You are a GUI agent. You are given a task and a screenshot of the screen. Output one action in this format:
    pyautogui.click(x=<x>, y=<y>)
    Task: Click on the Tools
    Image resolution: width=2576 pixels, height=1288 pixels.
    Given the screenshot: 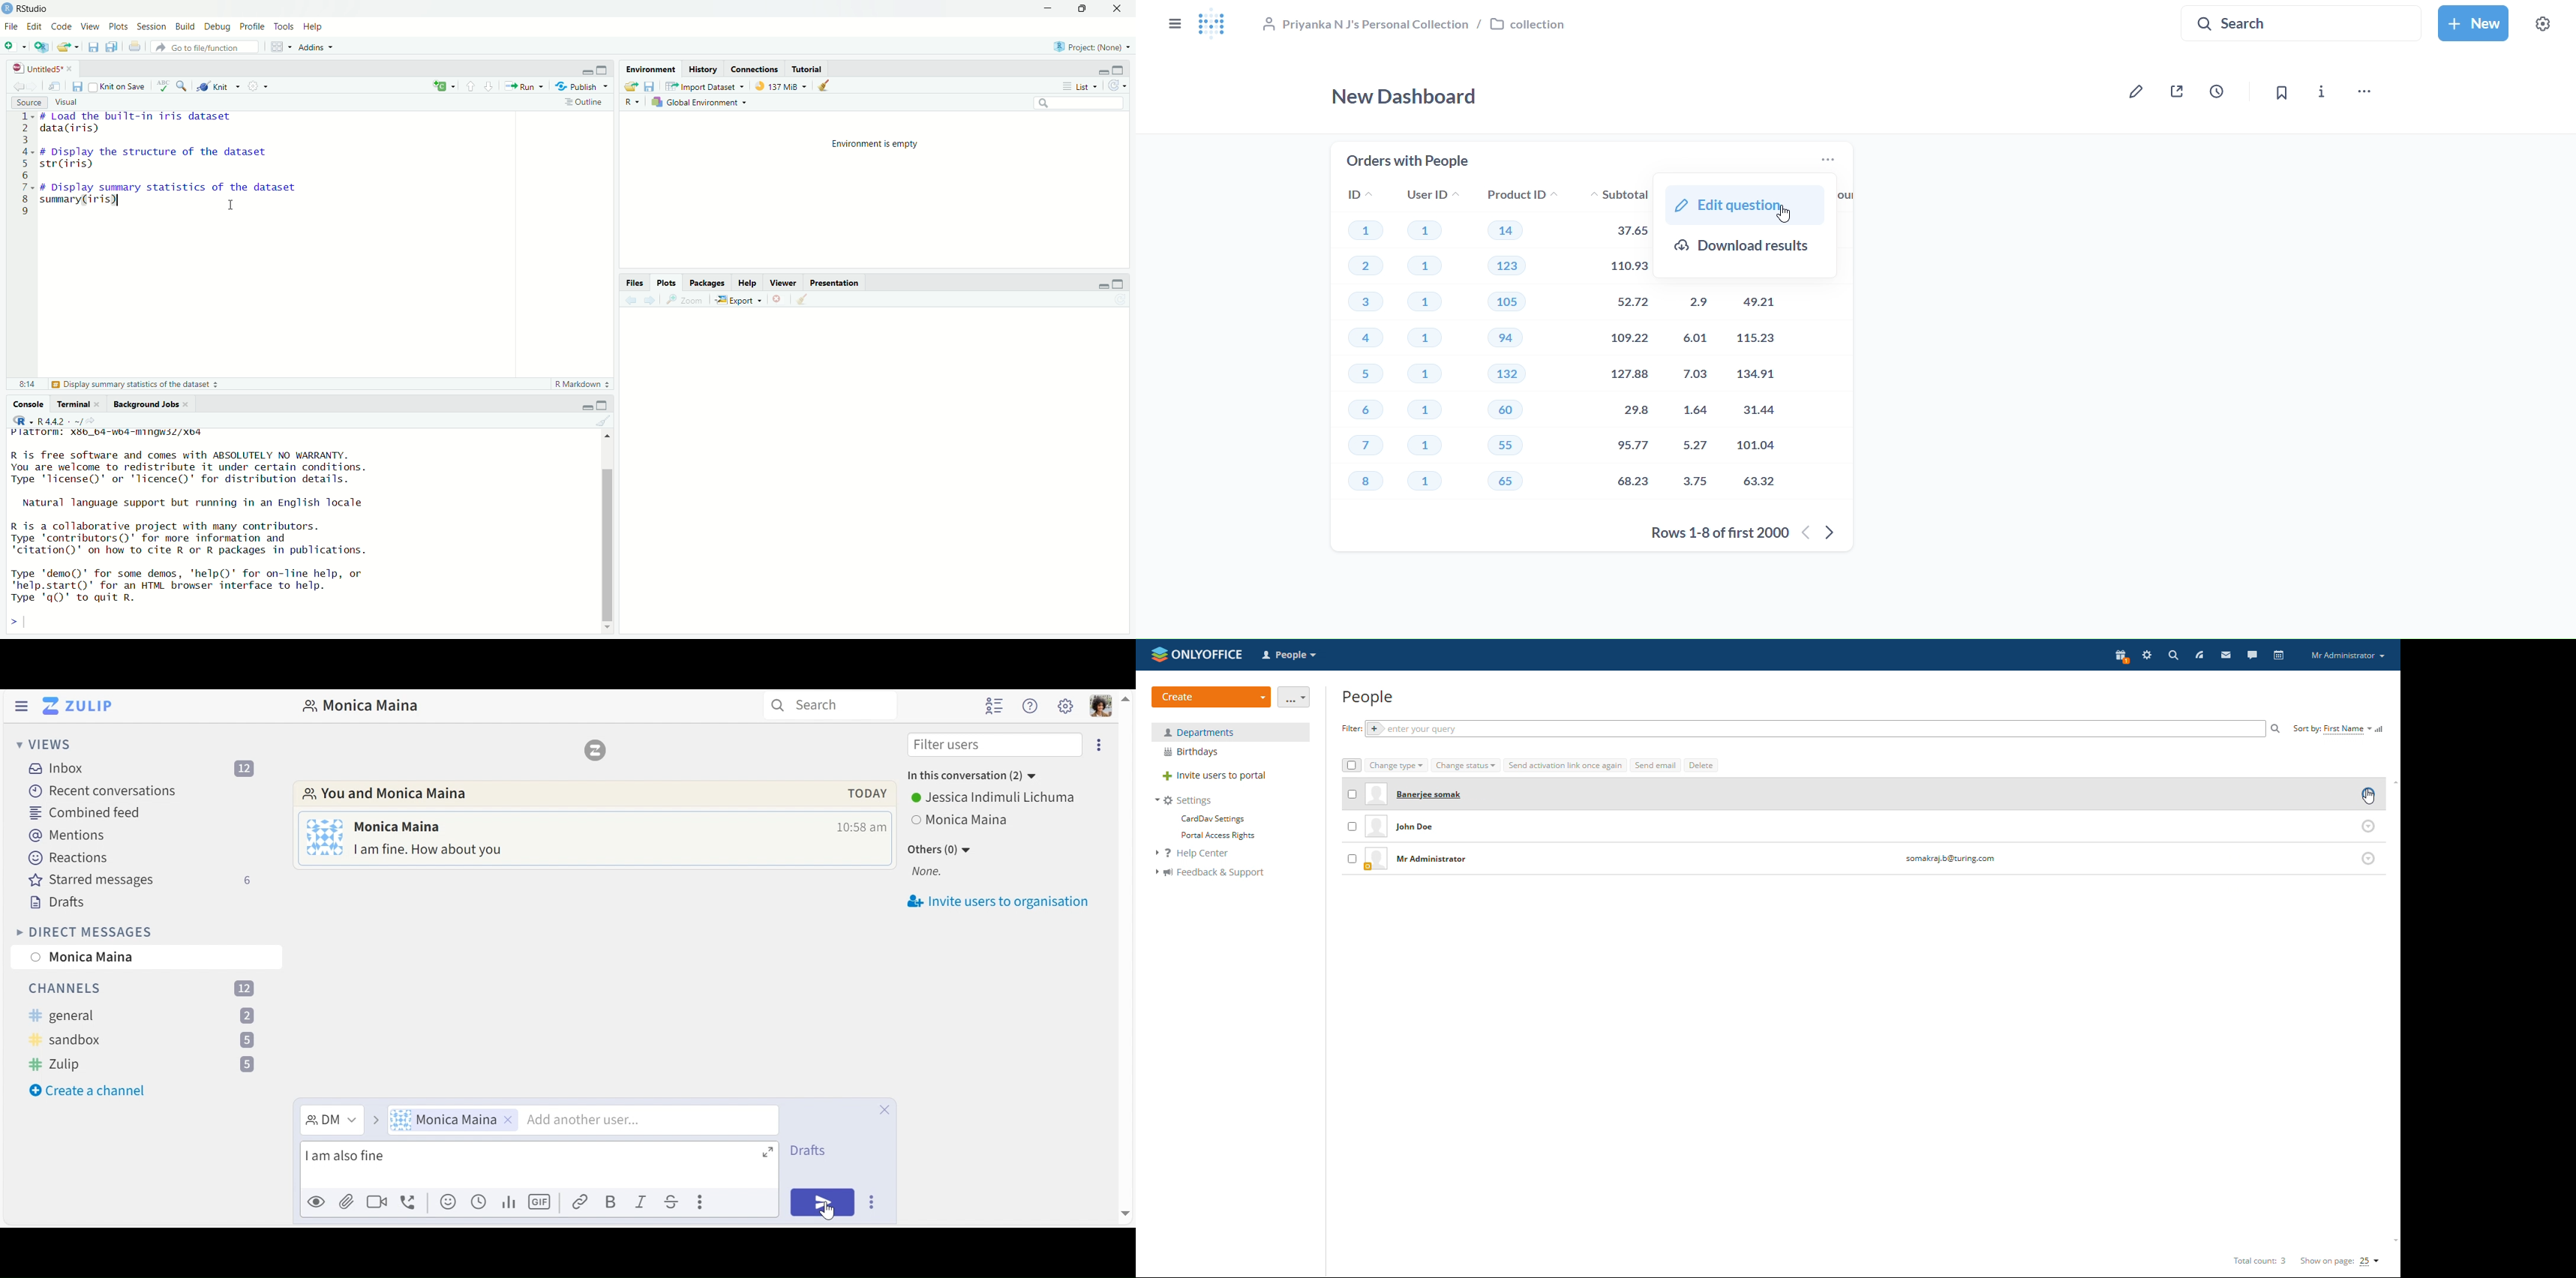 What is the action you would take?
    pyautogui.click(x=285, y=27)
    